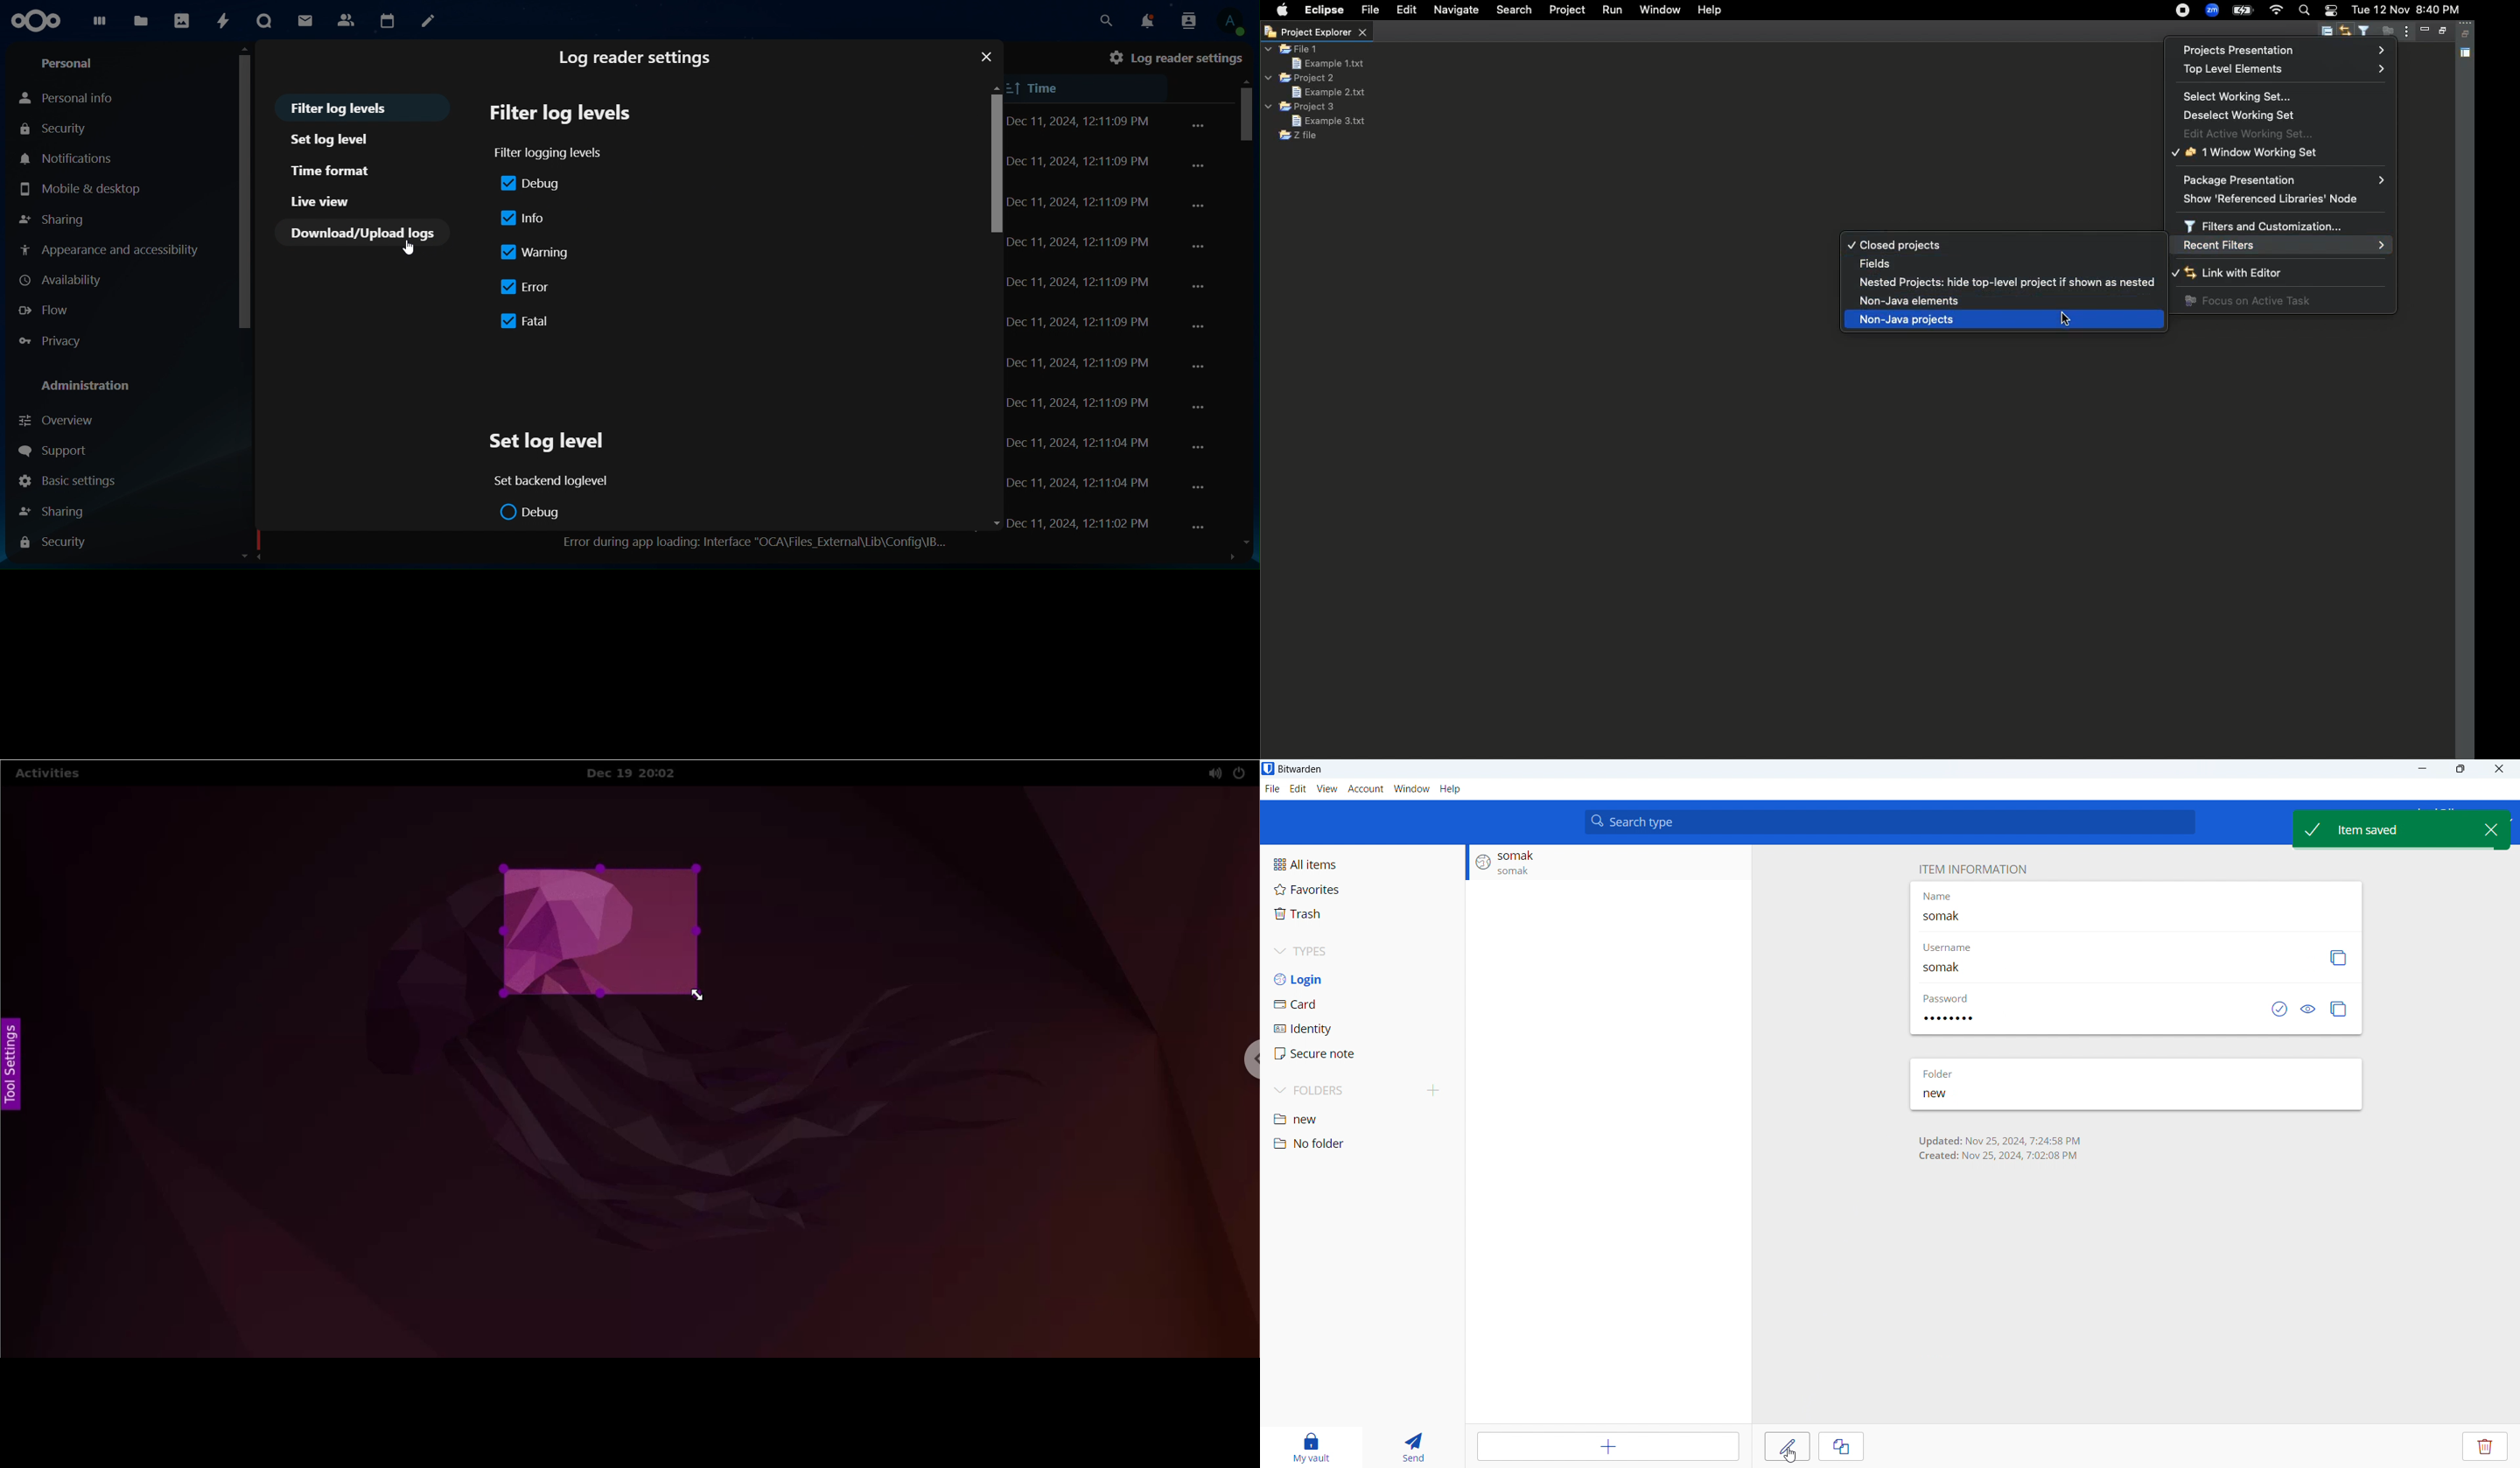  I want to click on personal info, so click(72, 99).